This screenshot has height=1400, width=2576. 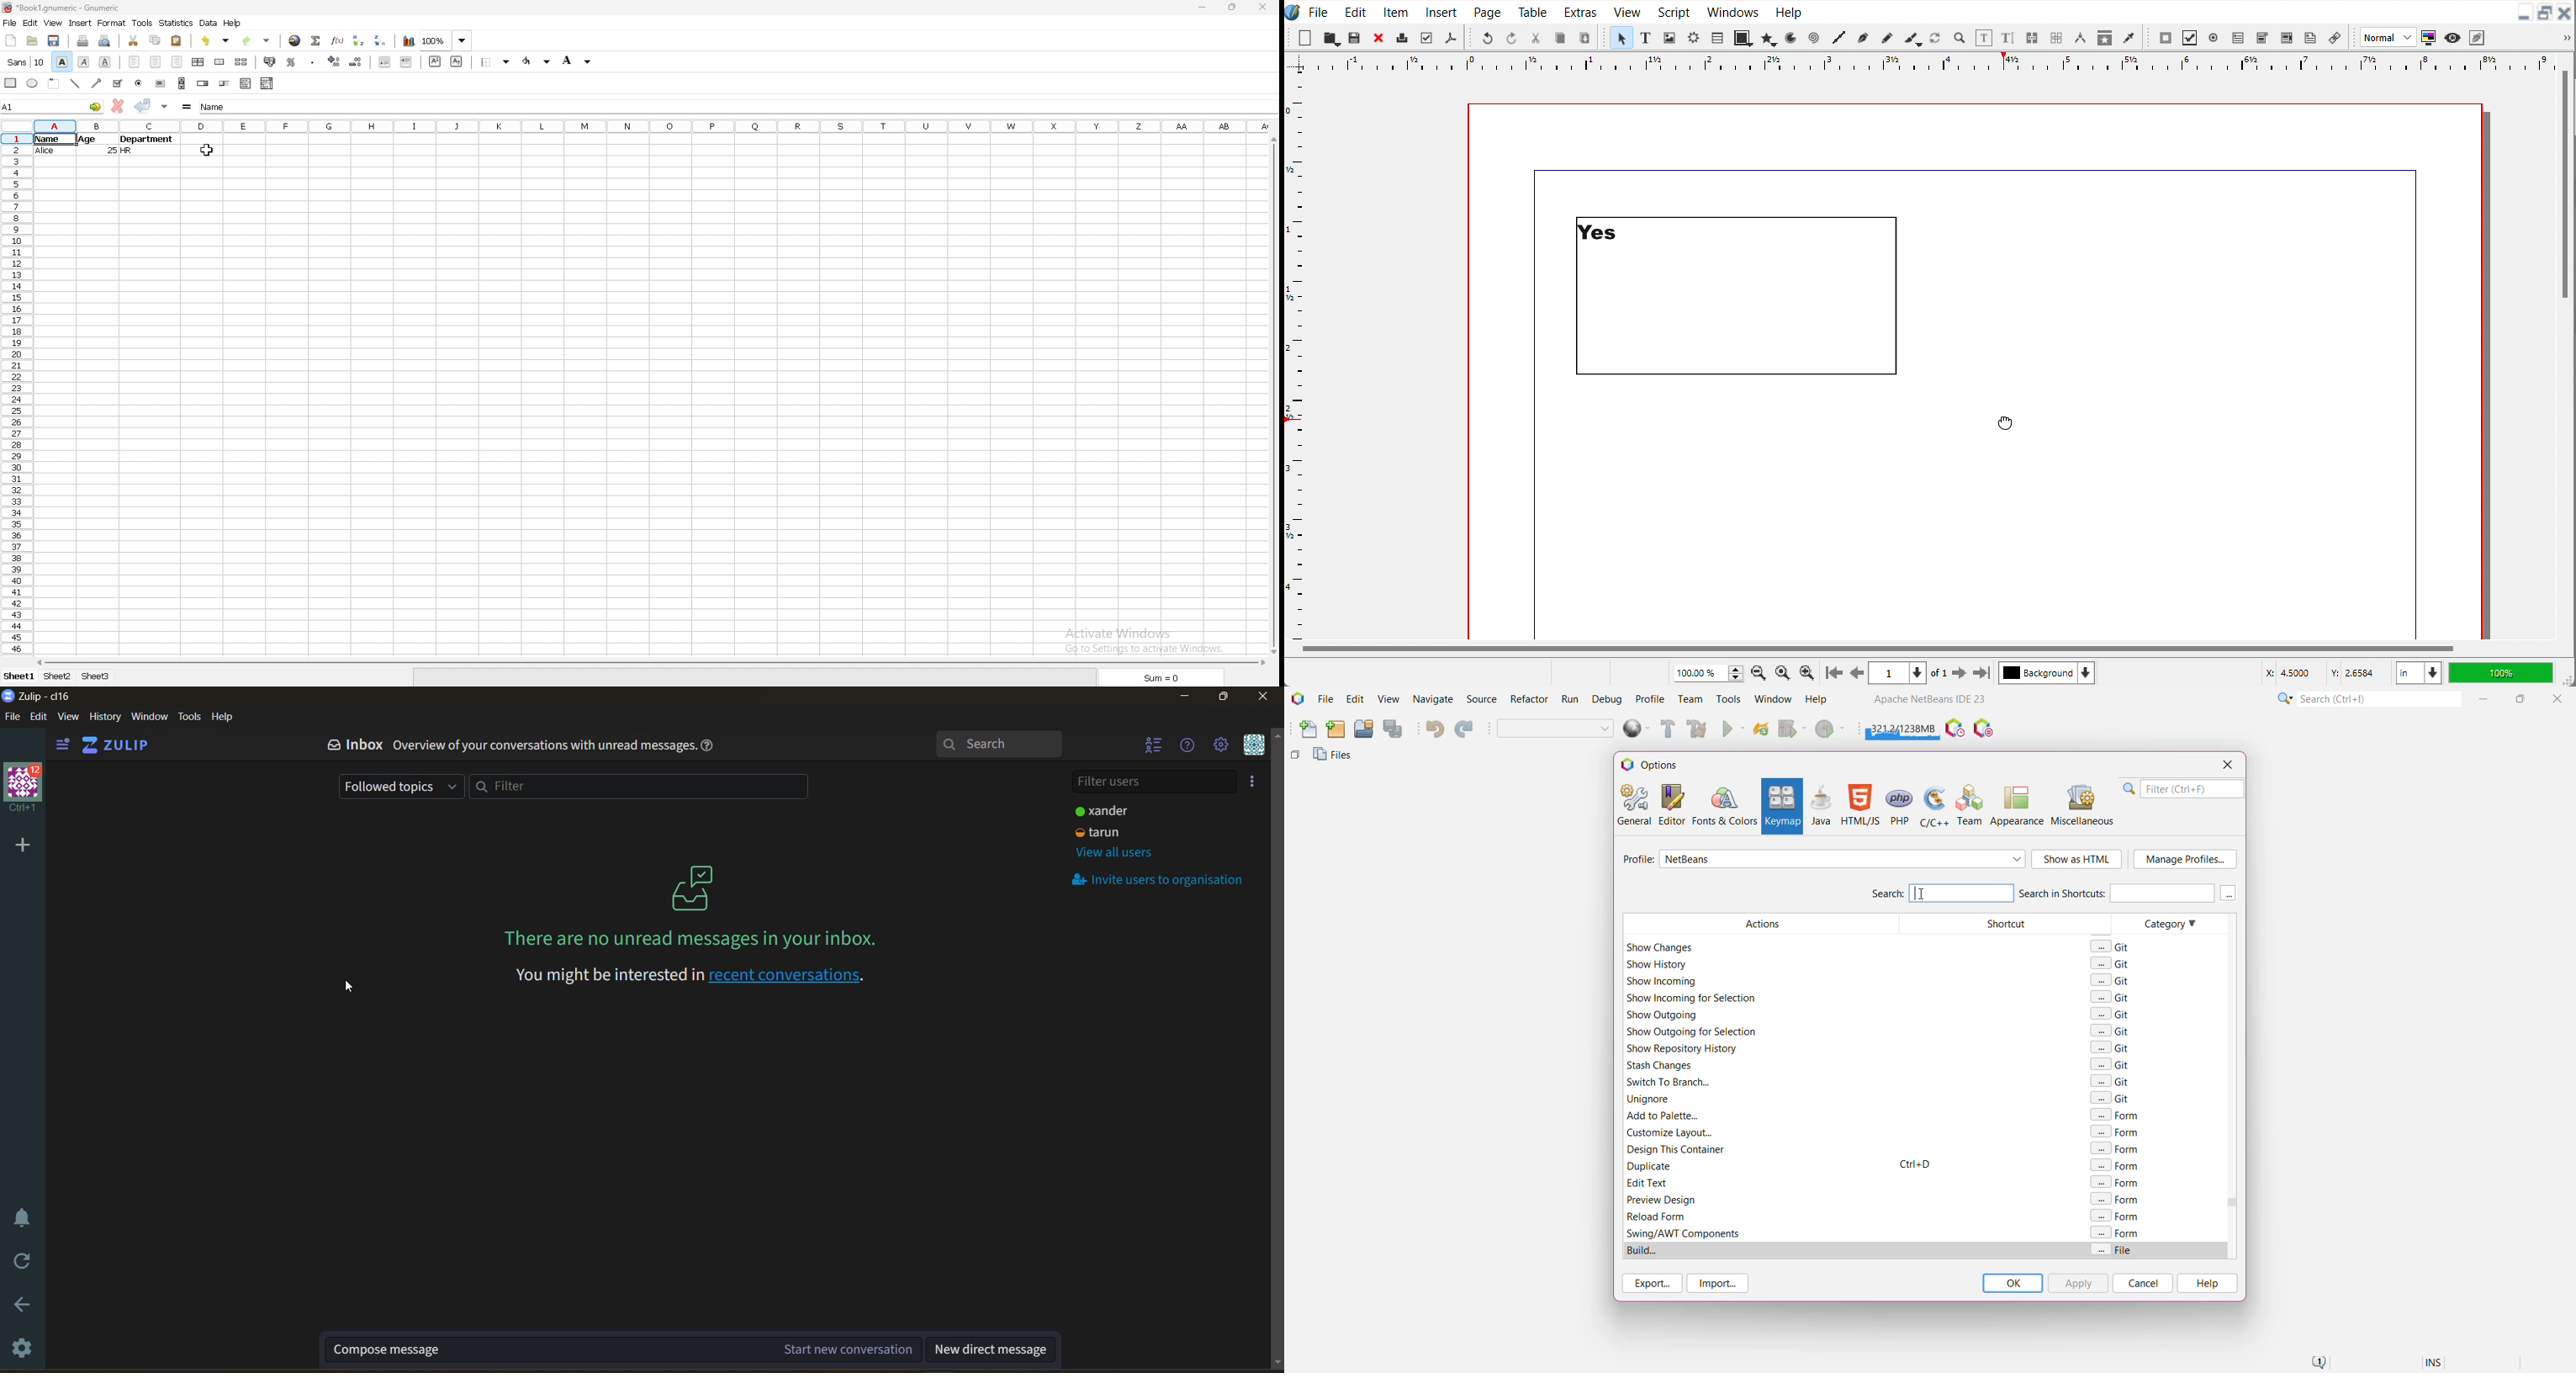 What do you see at coordinates (2478, 37) in the screenshot?
I see `Edit in preview mode` at bounding box center [2478, 37].